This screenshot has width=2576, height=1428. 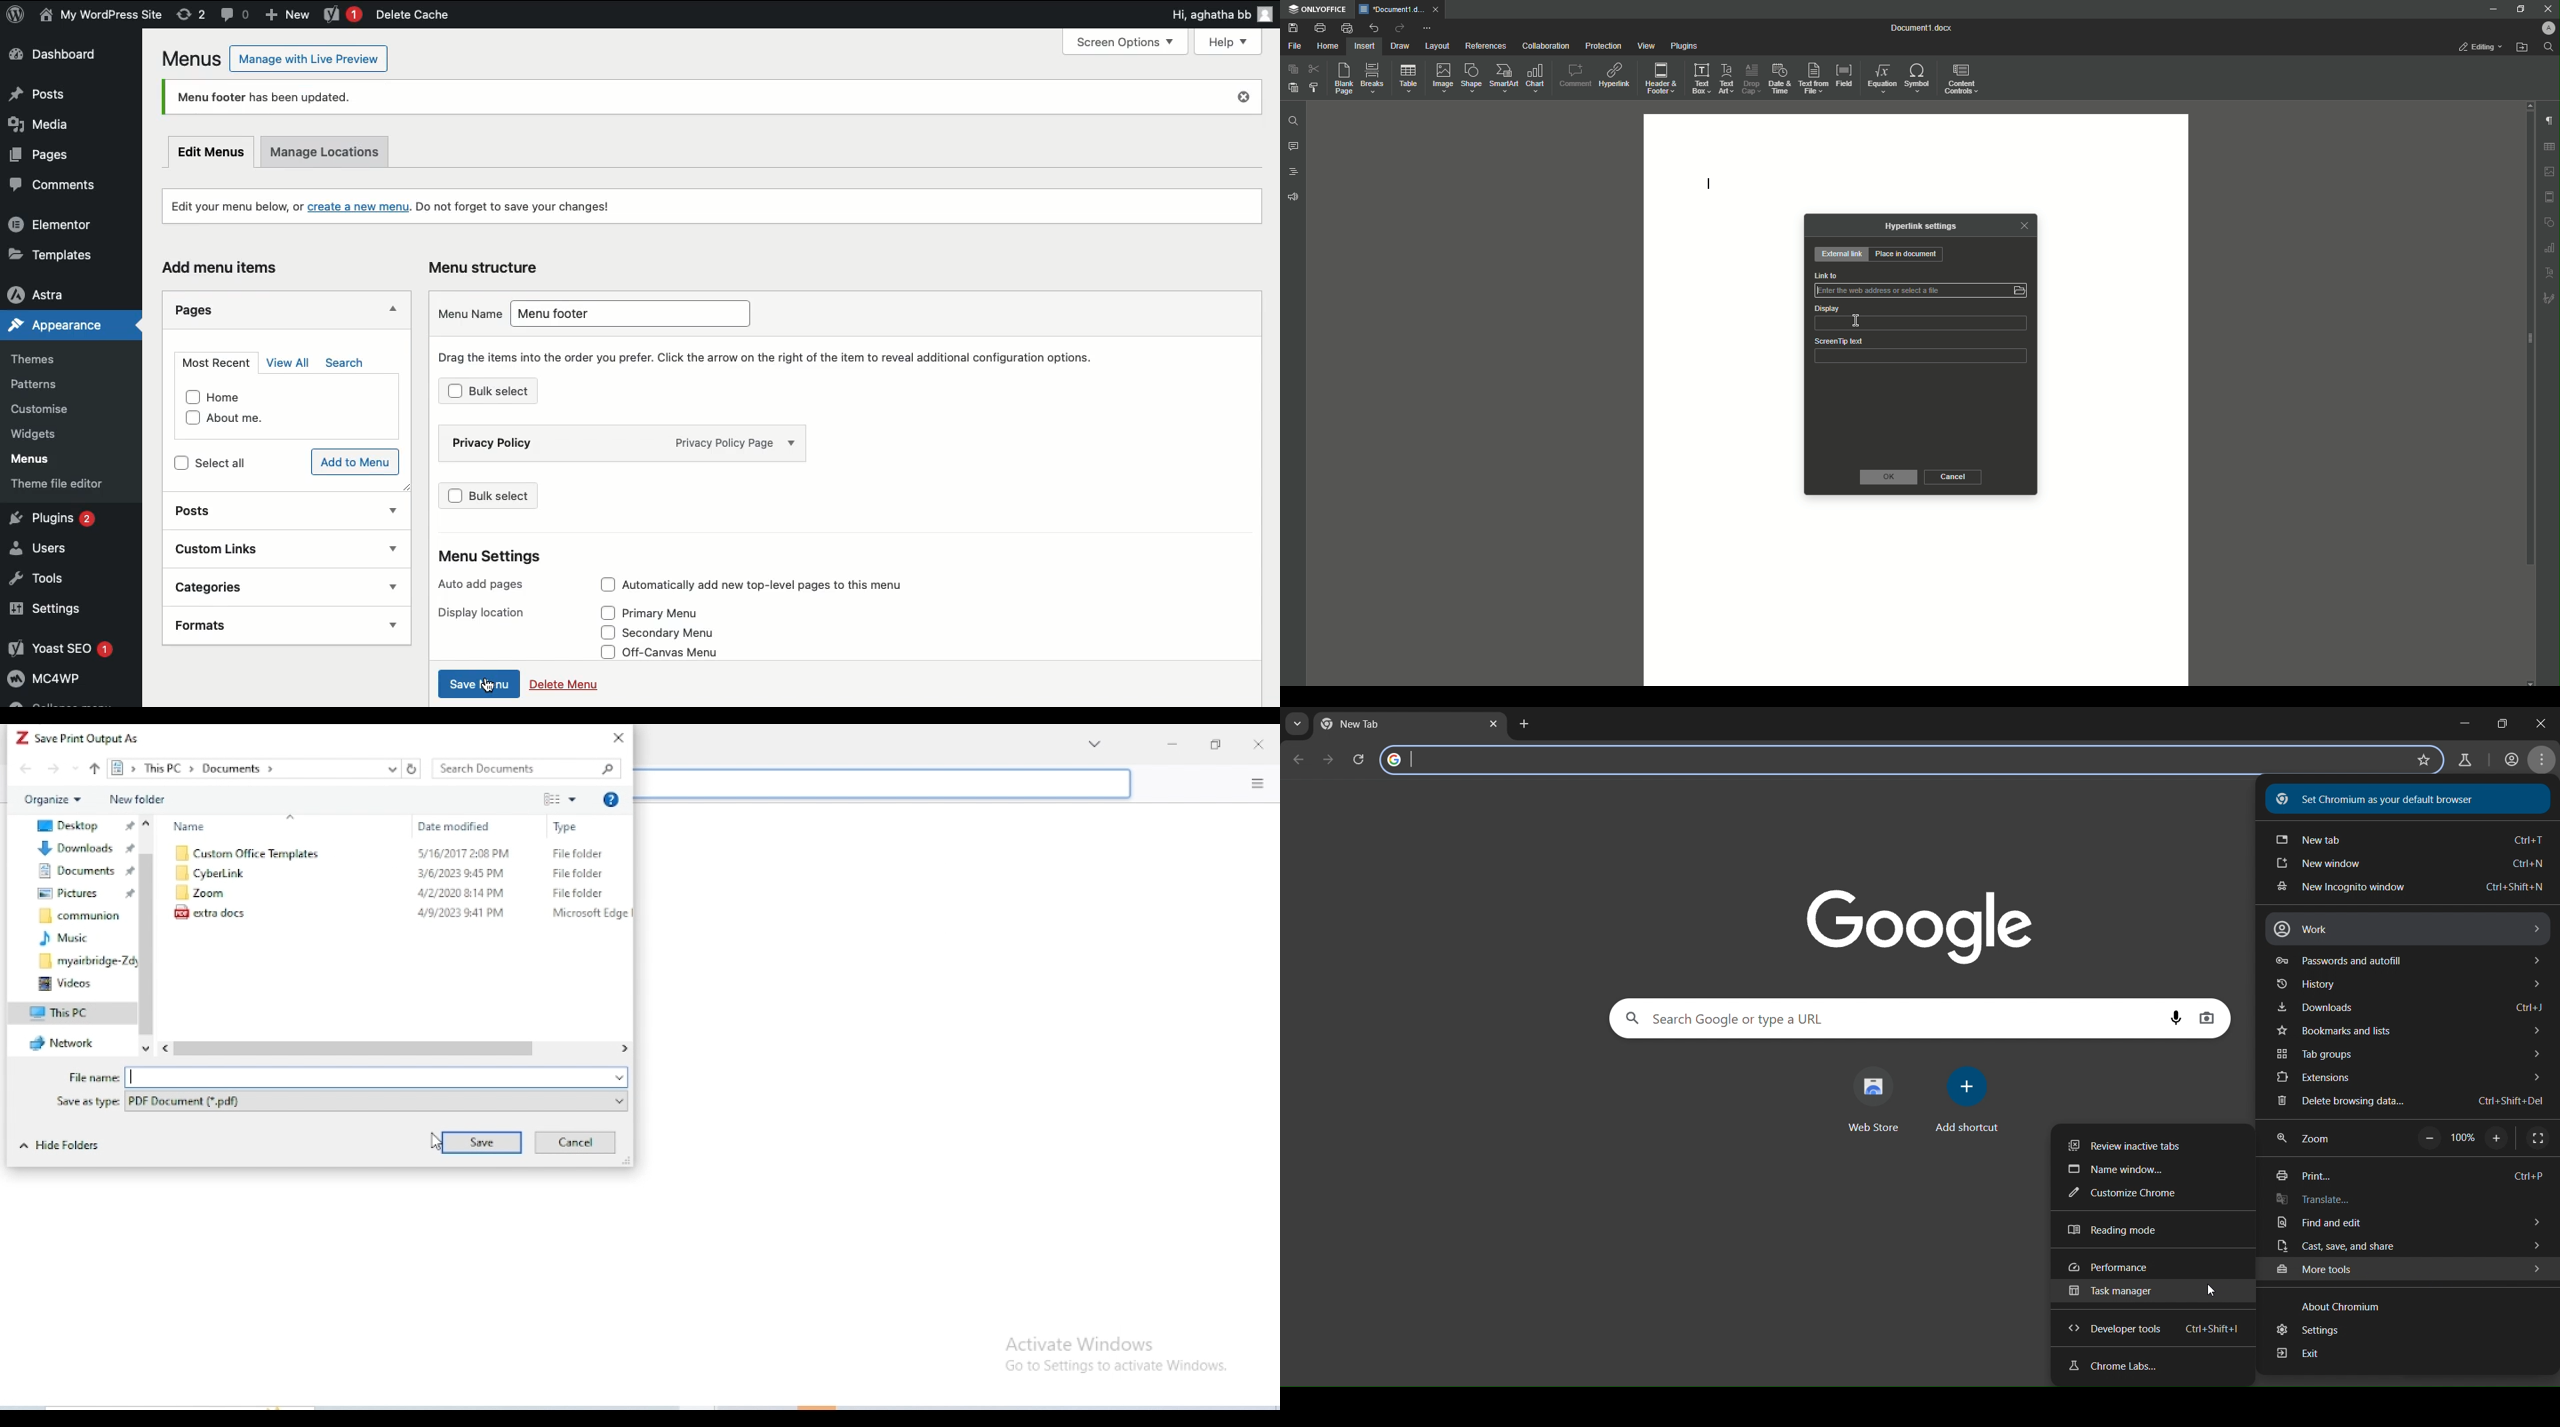 What do you see at coordinates (84, 892) in the screenshot?
I see `pinned pictures` at bounding box center [84, 892].